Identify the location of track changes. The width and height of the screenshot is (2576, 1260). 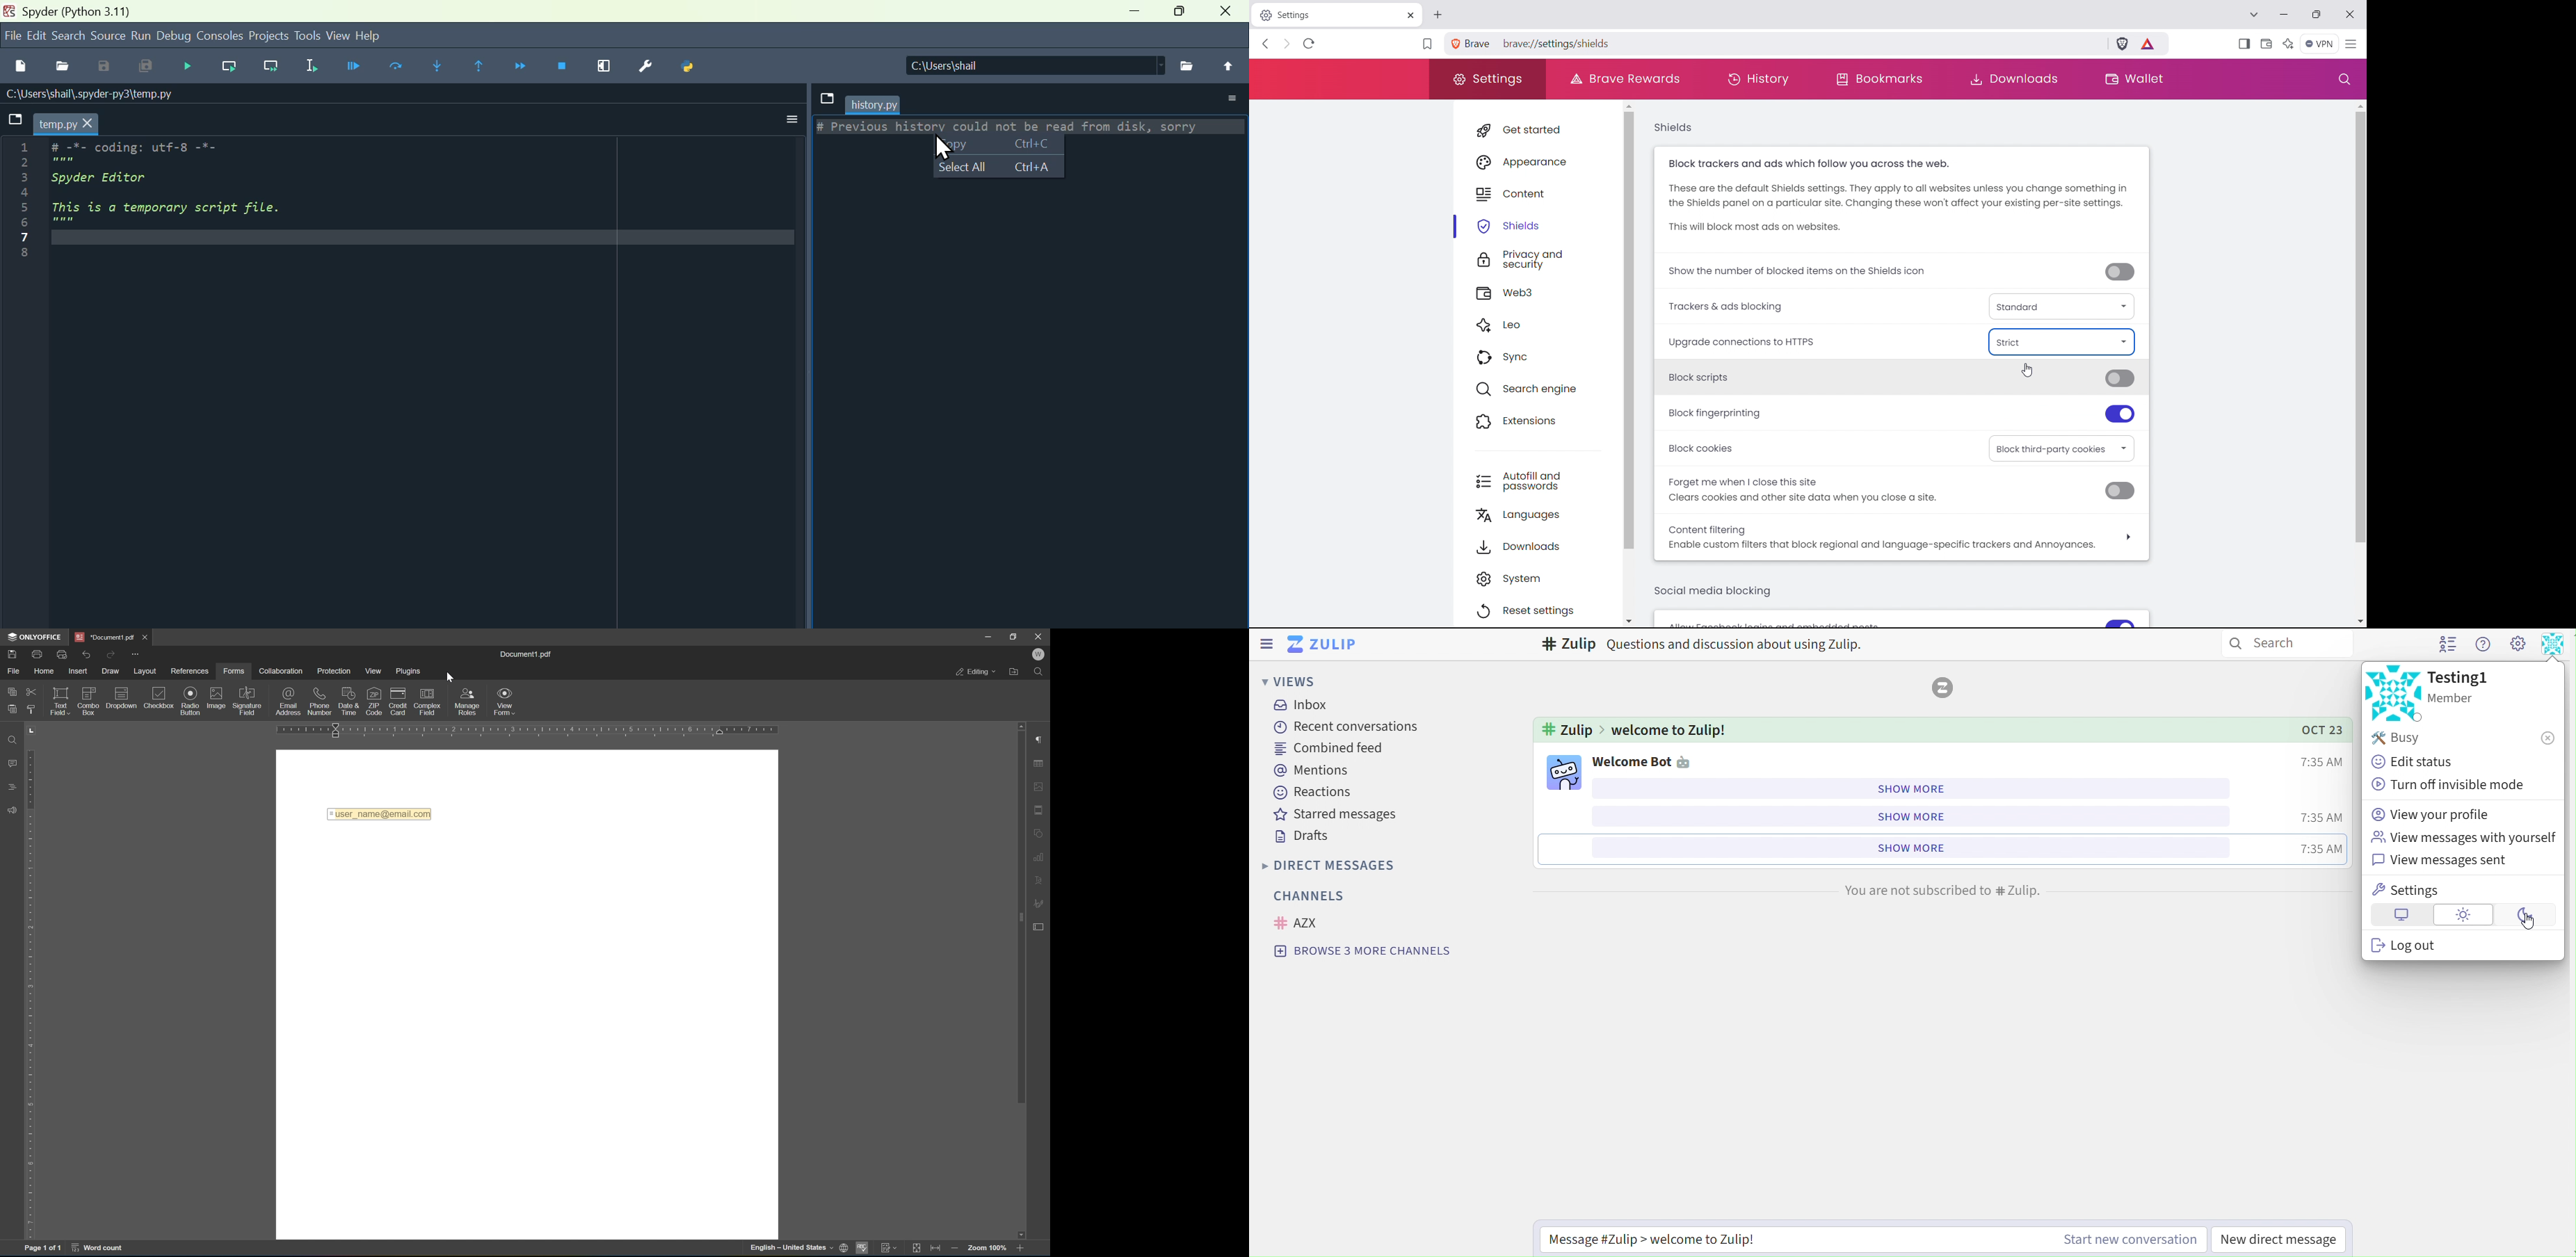
(889, 1248).